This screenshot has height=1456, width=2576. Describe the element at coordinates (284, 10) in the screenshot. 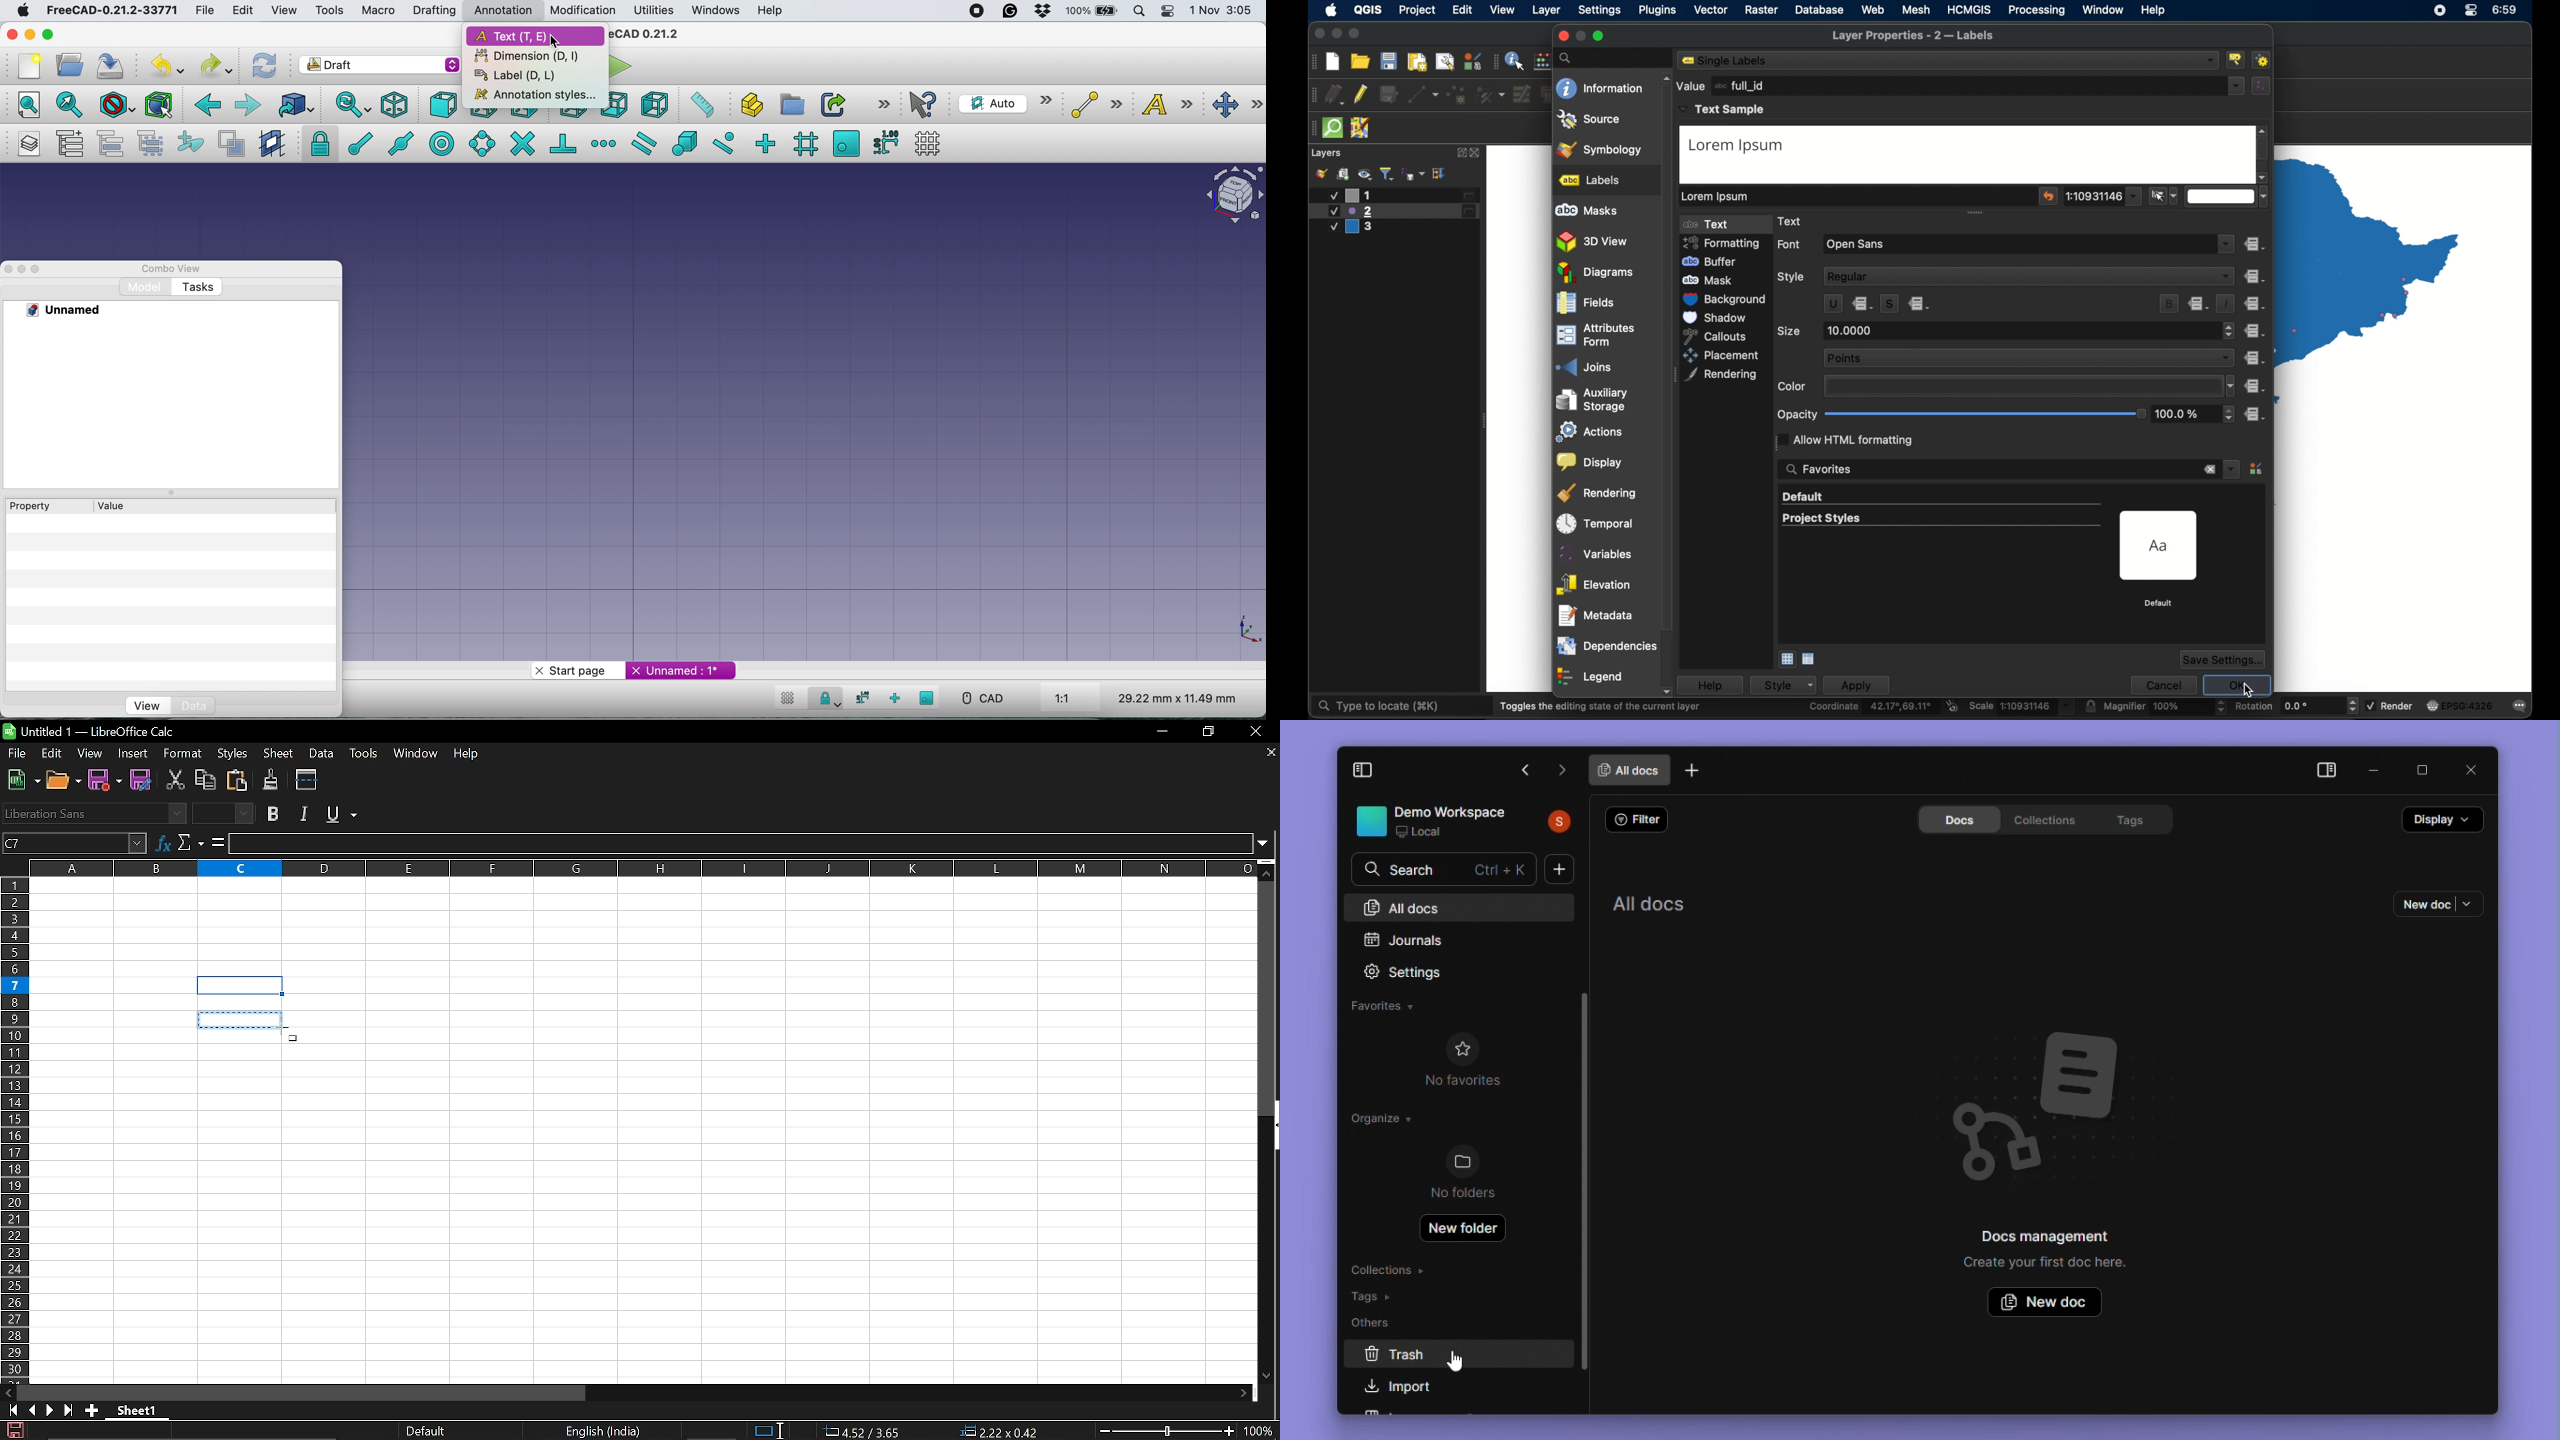

I see `view` at that location.